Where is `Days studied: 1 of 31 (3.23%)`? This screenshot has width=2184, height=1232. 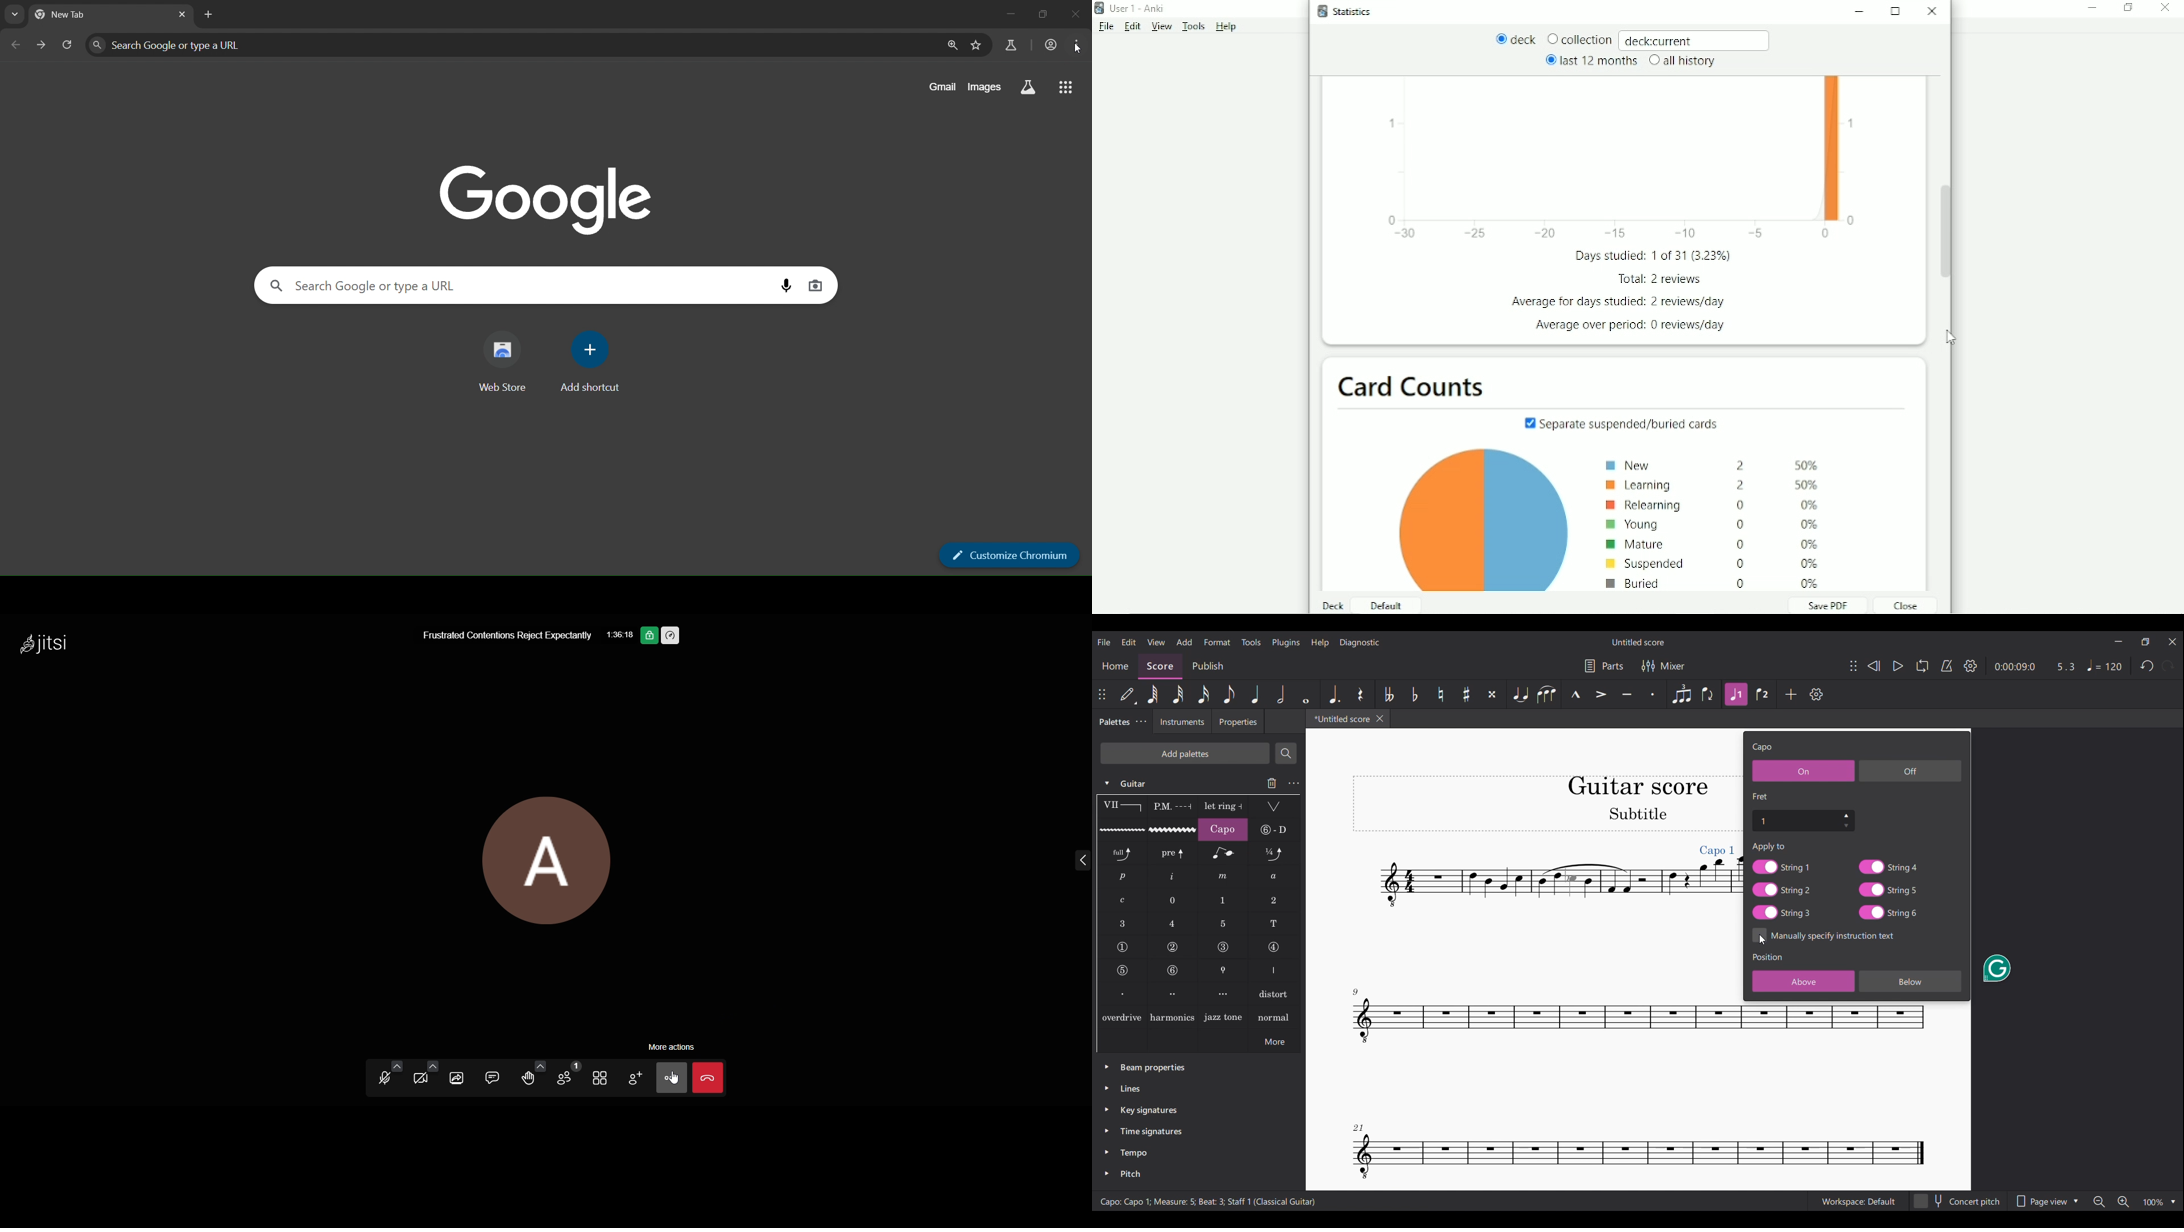
Days studied: 1 of 31 (3.23%) is located at coordinates (1657, 256).